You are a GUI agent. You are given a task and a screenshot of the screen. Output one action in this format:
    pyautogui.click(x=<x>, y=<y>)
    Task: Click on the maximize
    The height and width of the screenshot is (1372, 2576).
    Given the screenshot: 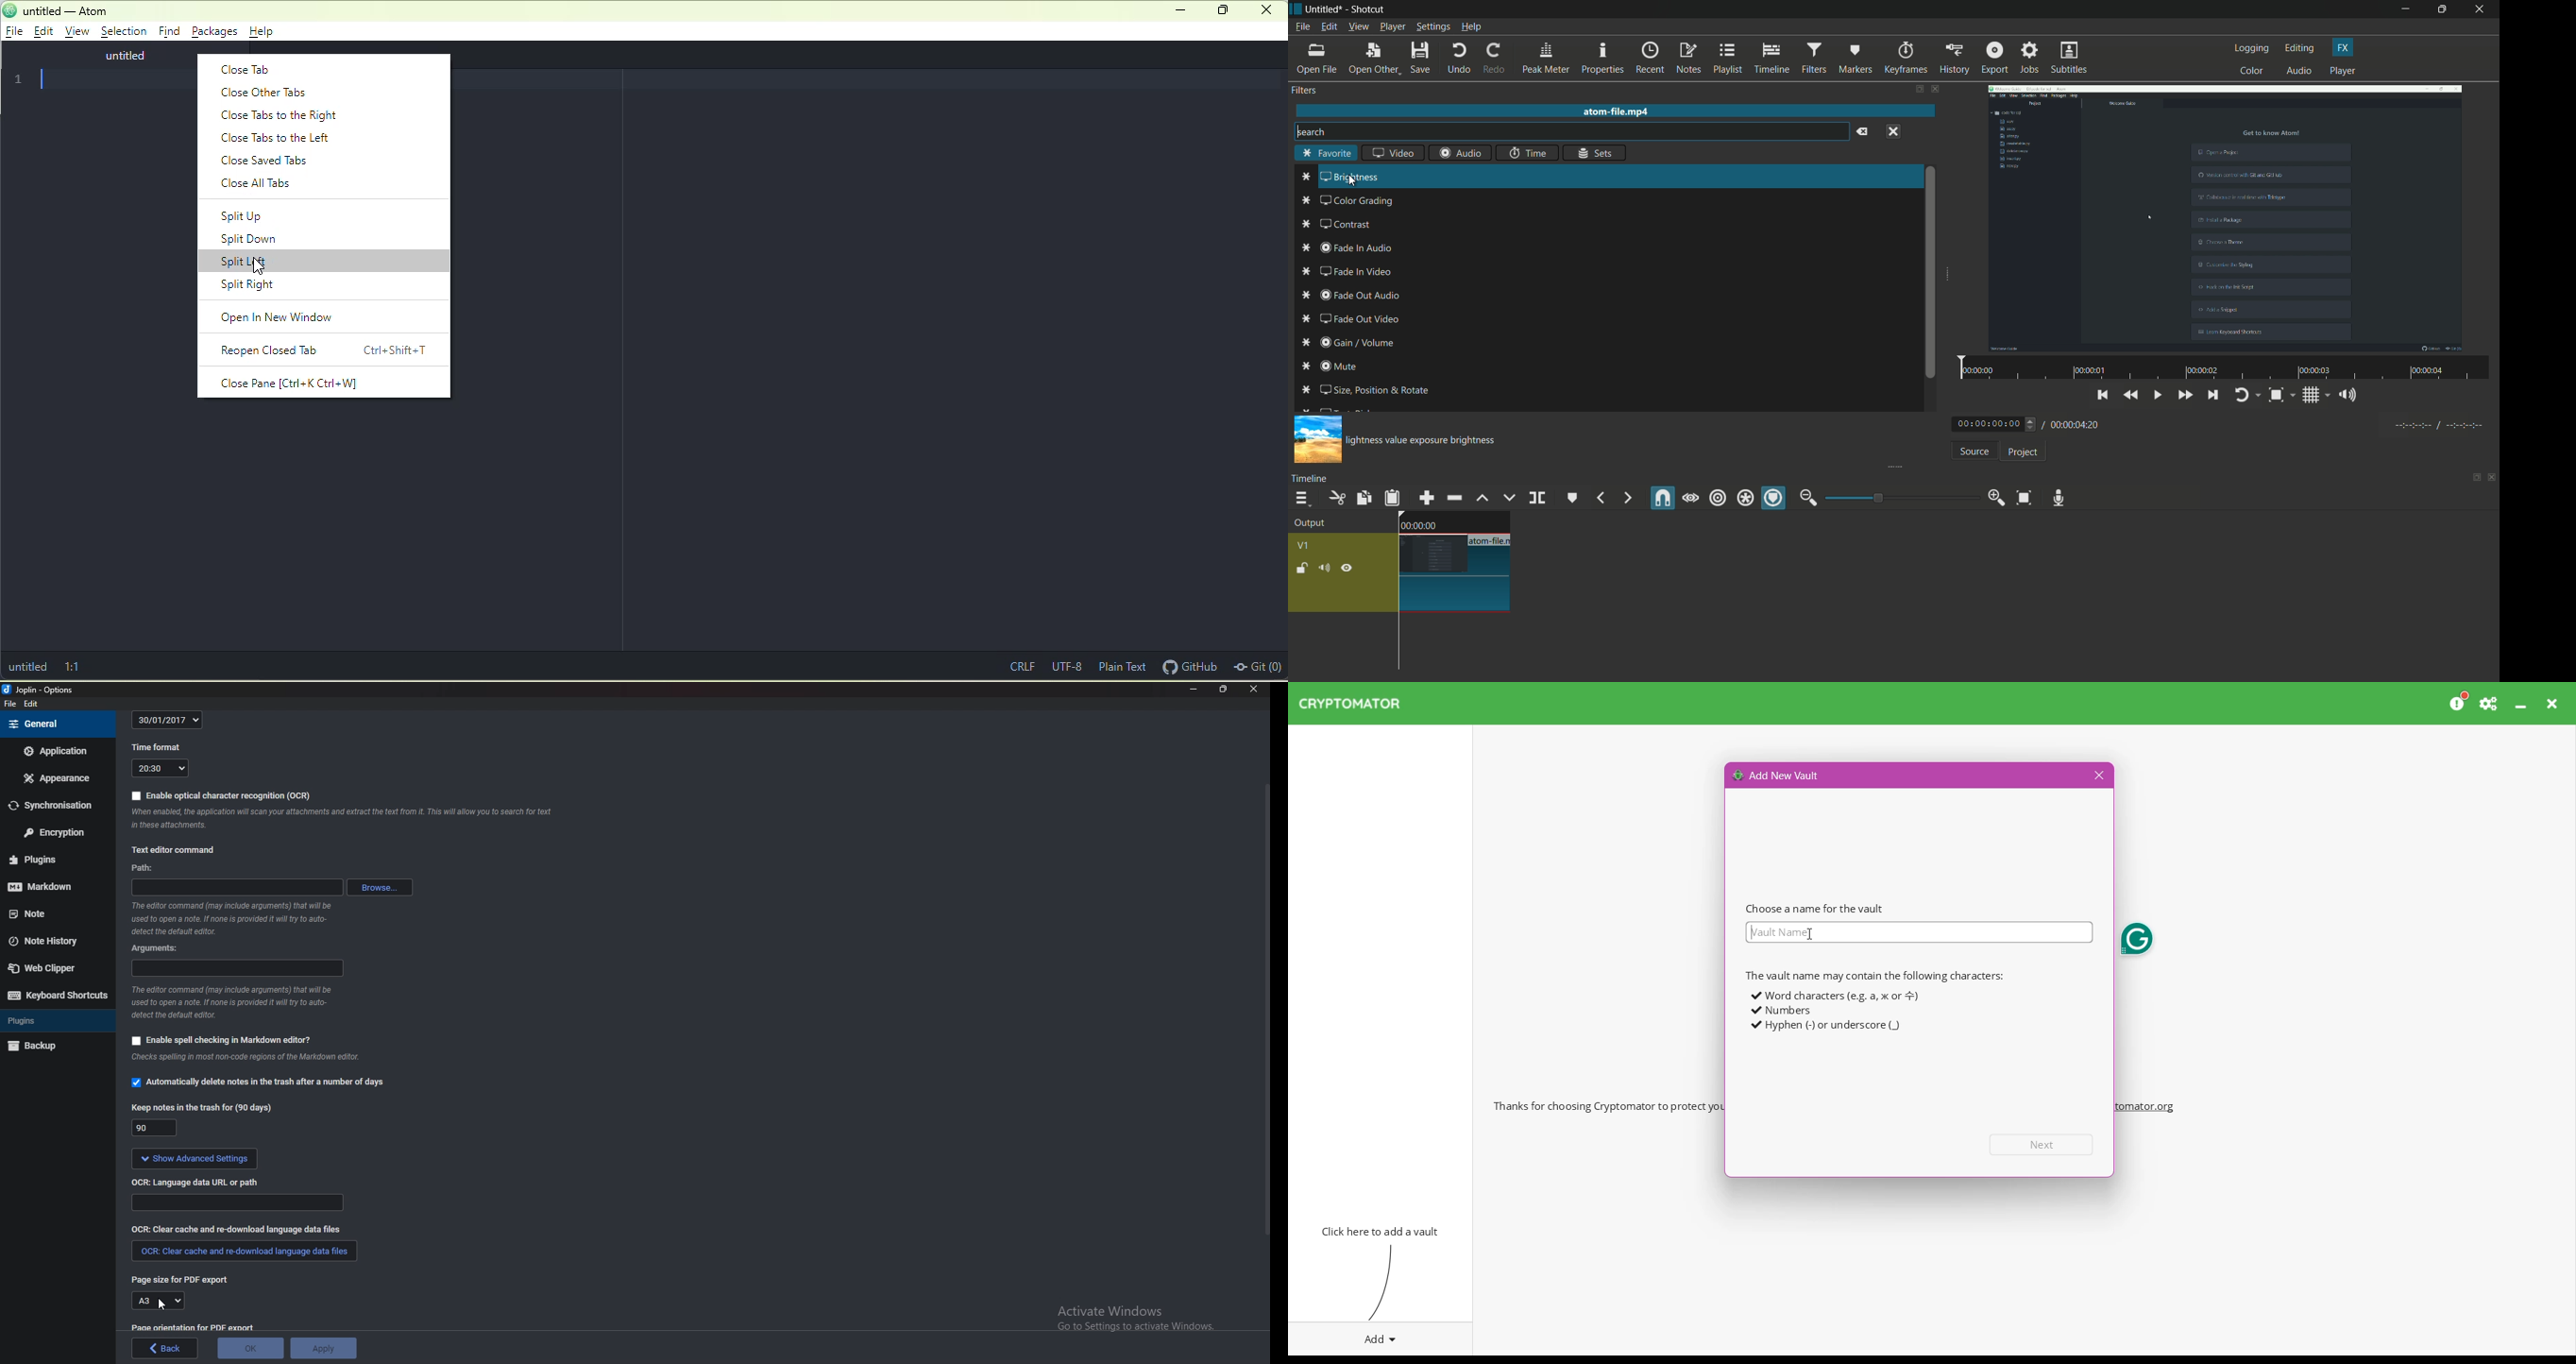 What is the action you would take?
    pyautogui.click(x=2444, y=9)
    